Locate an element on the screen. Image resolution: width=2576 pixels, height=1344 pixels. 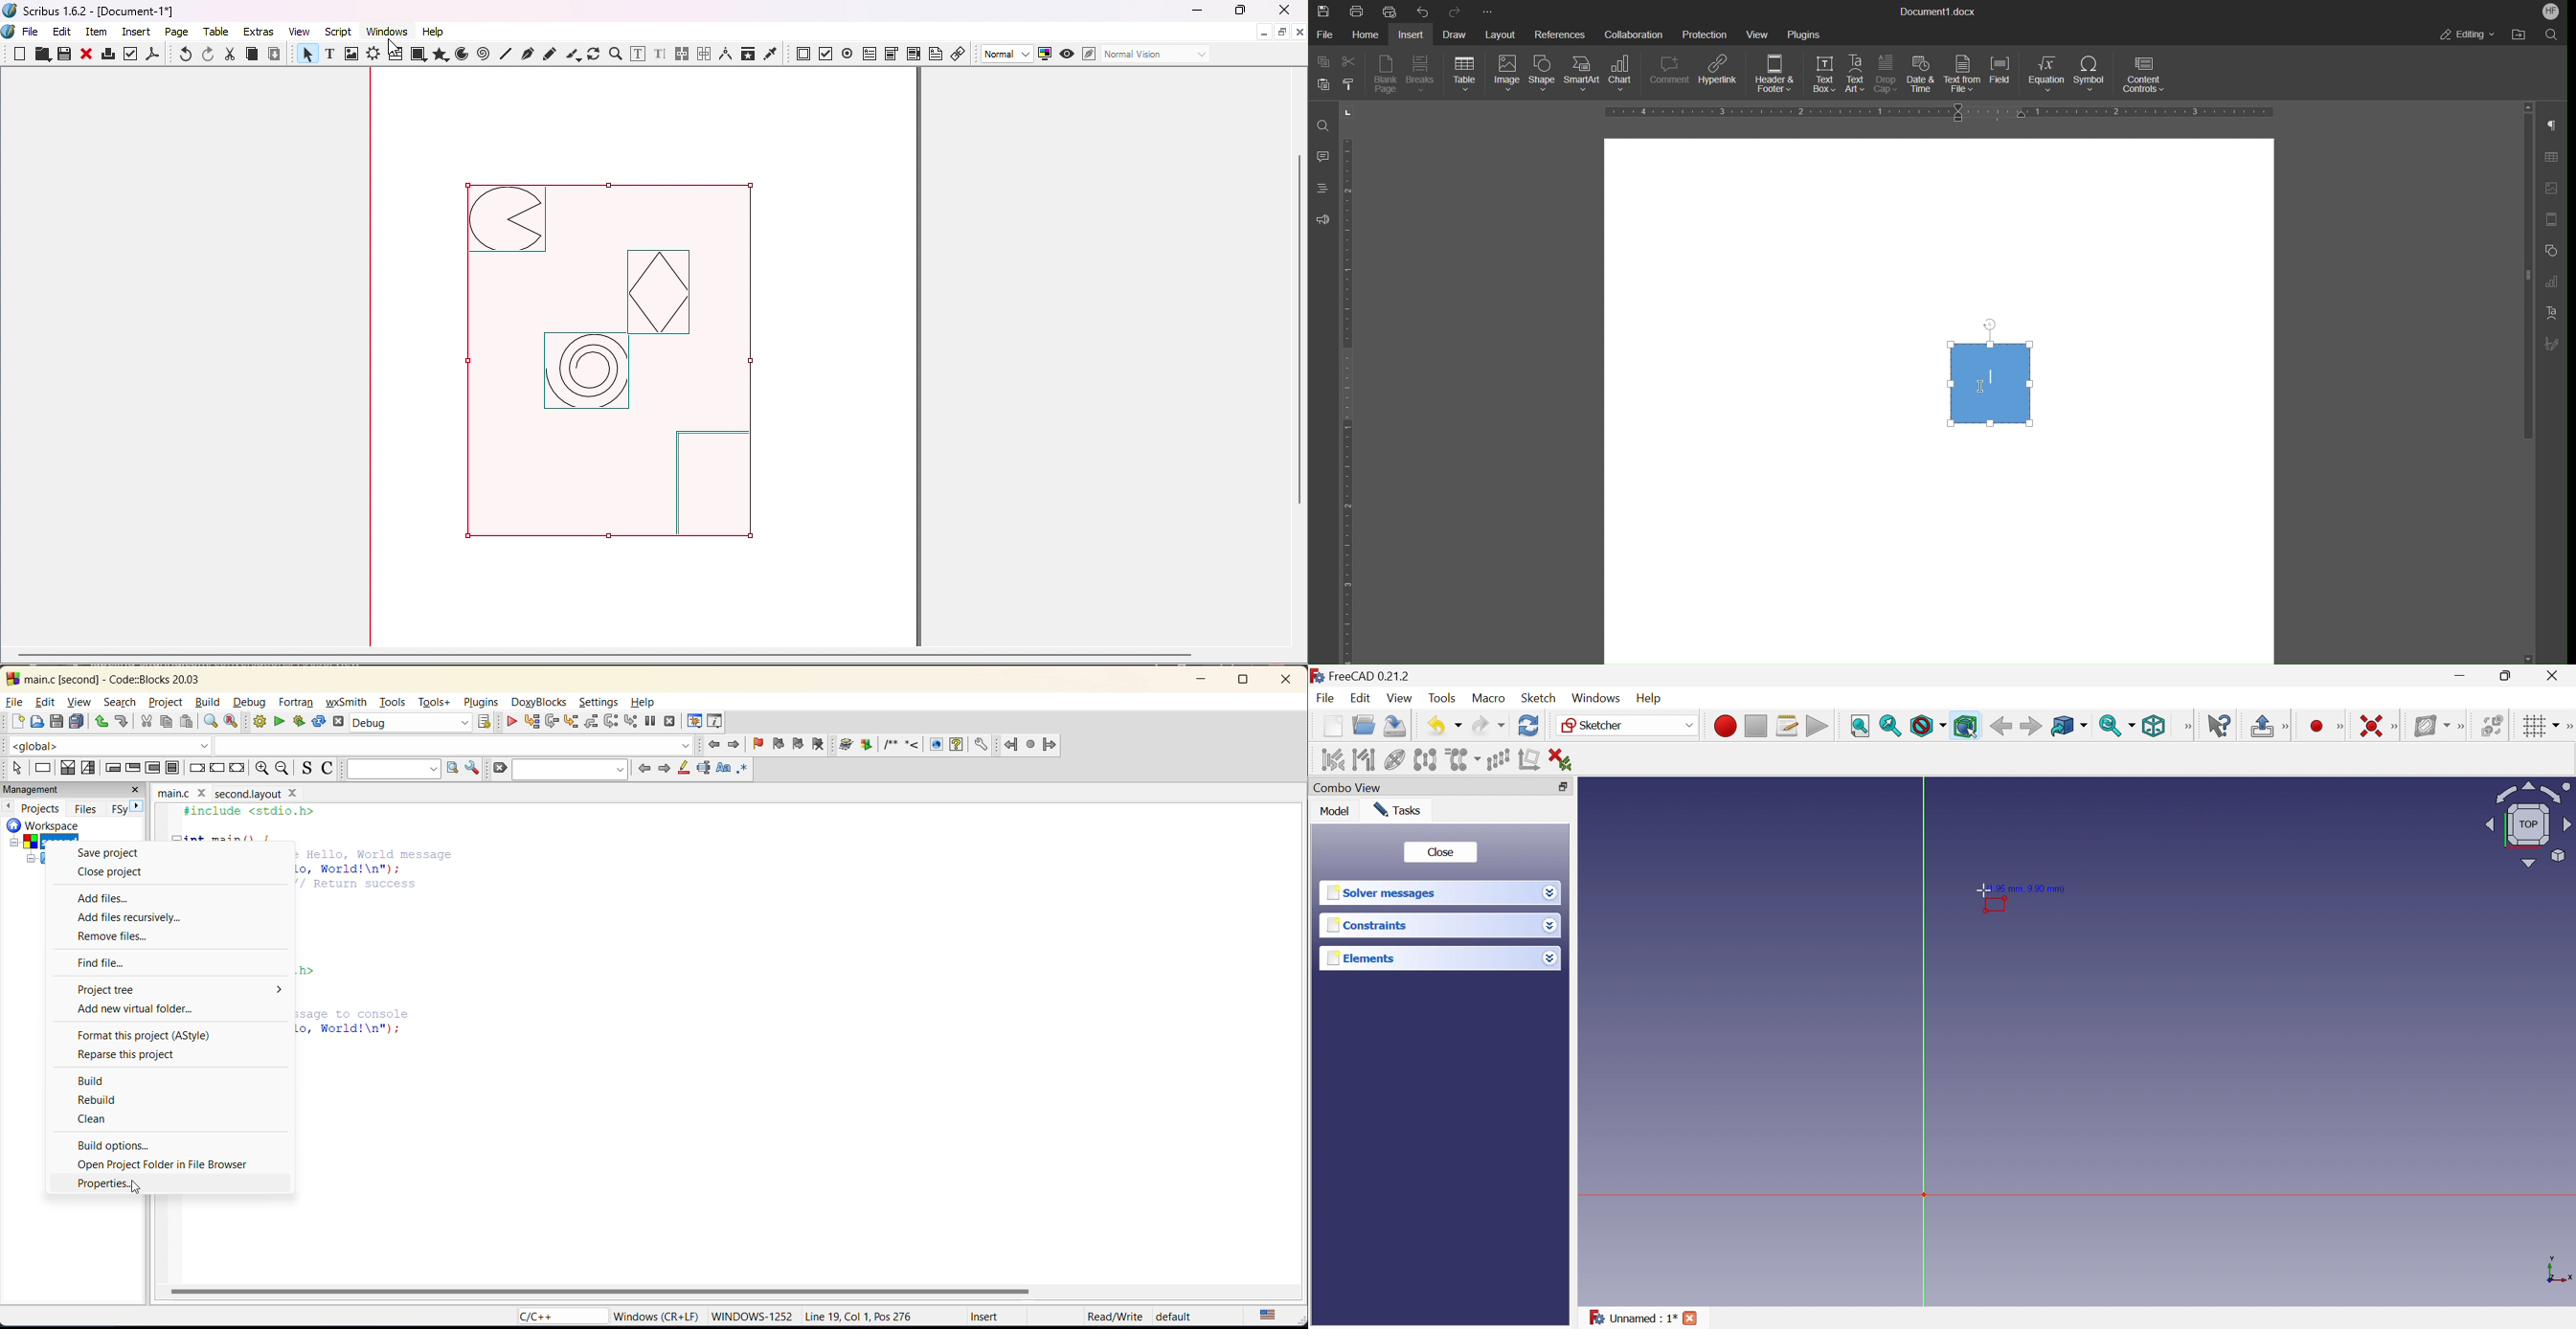
New is located at coordinates (20, 54).